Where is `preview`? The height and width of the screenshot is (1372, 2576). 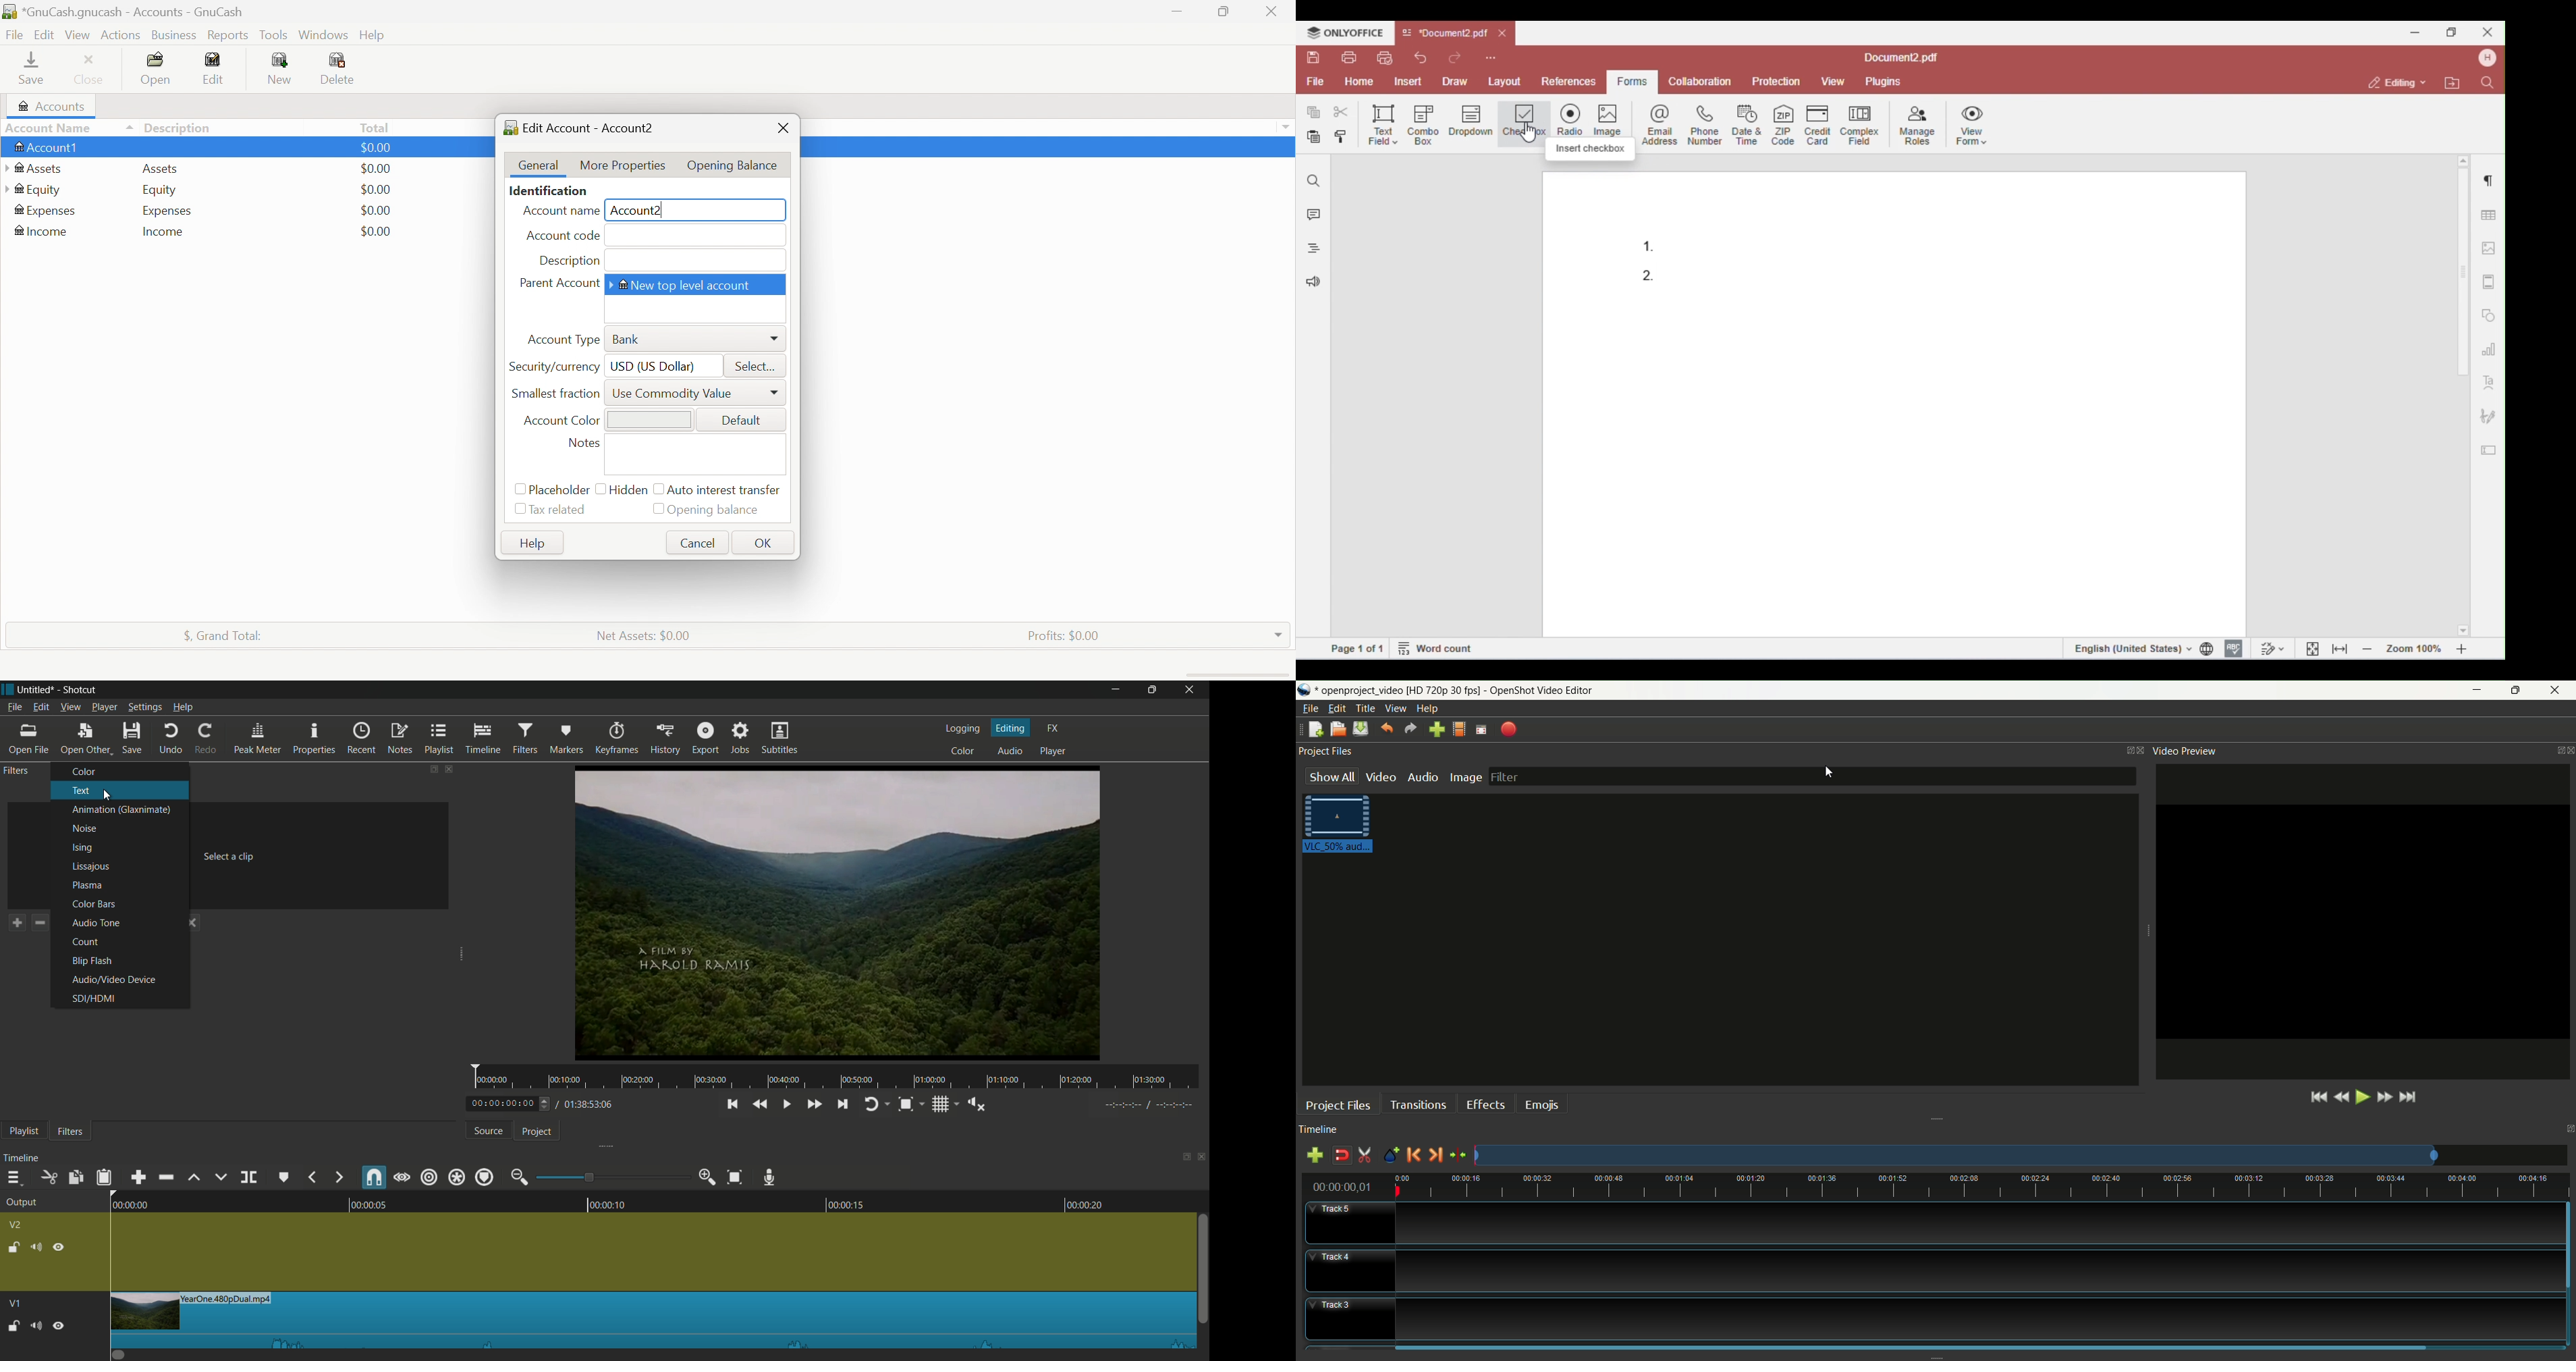 preview is located at coordinates (840, 912).